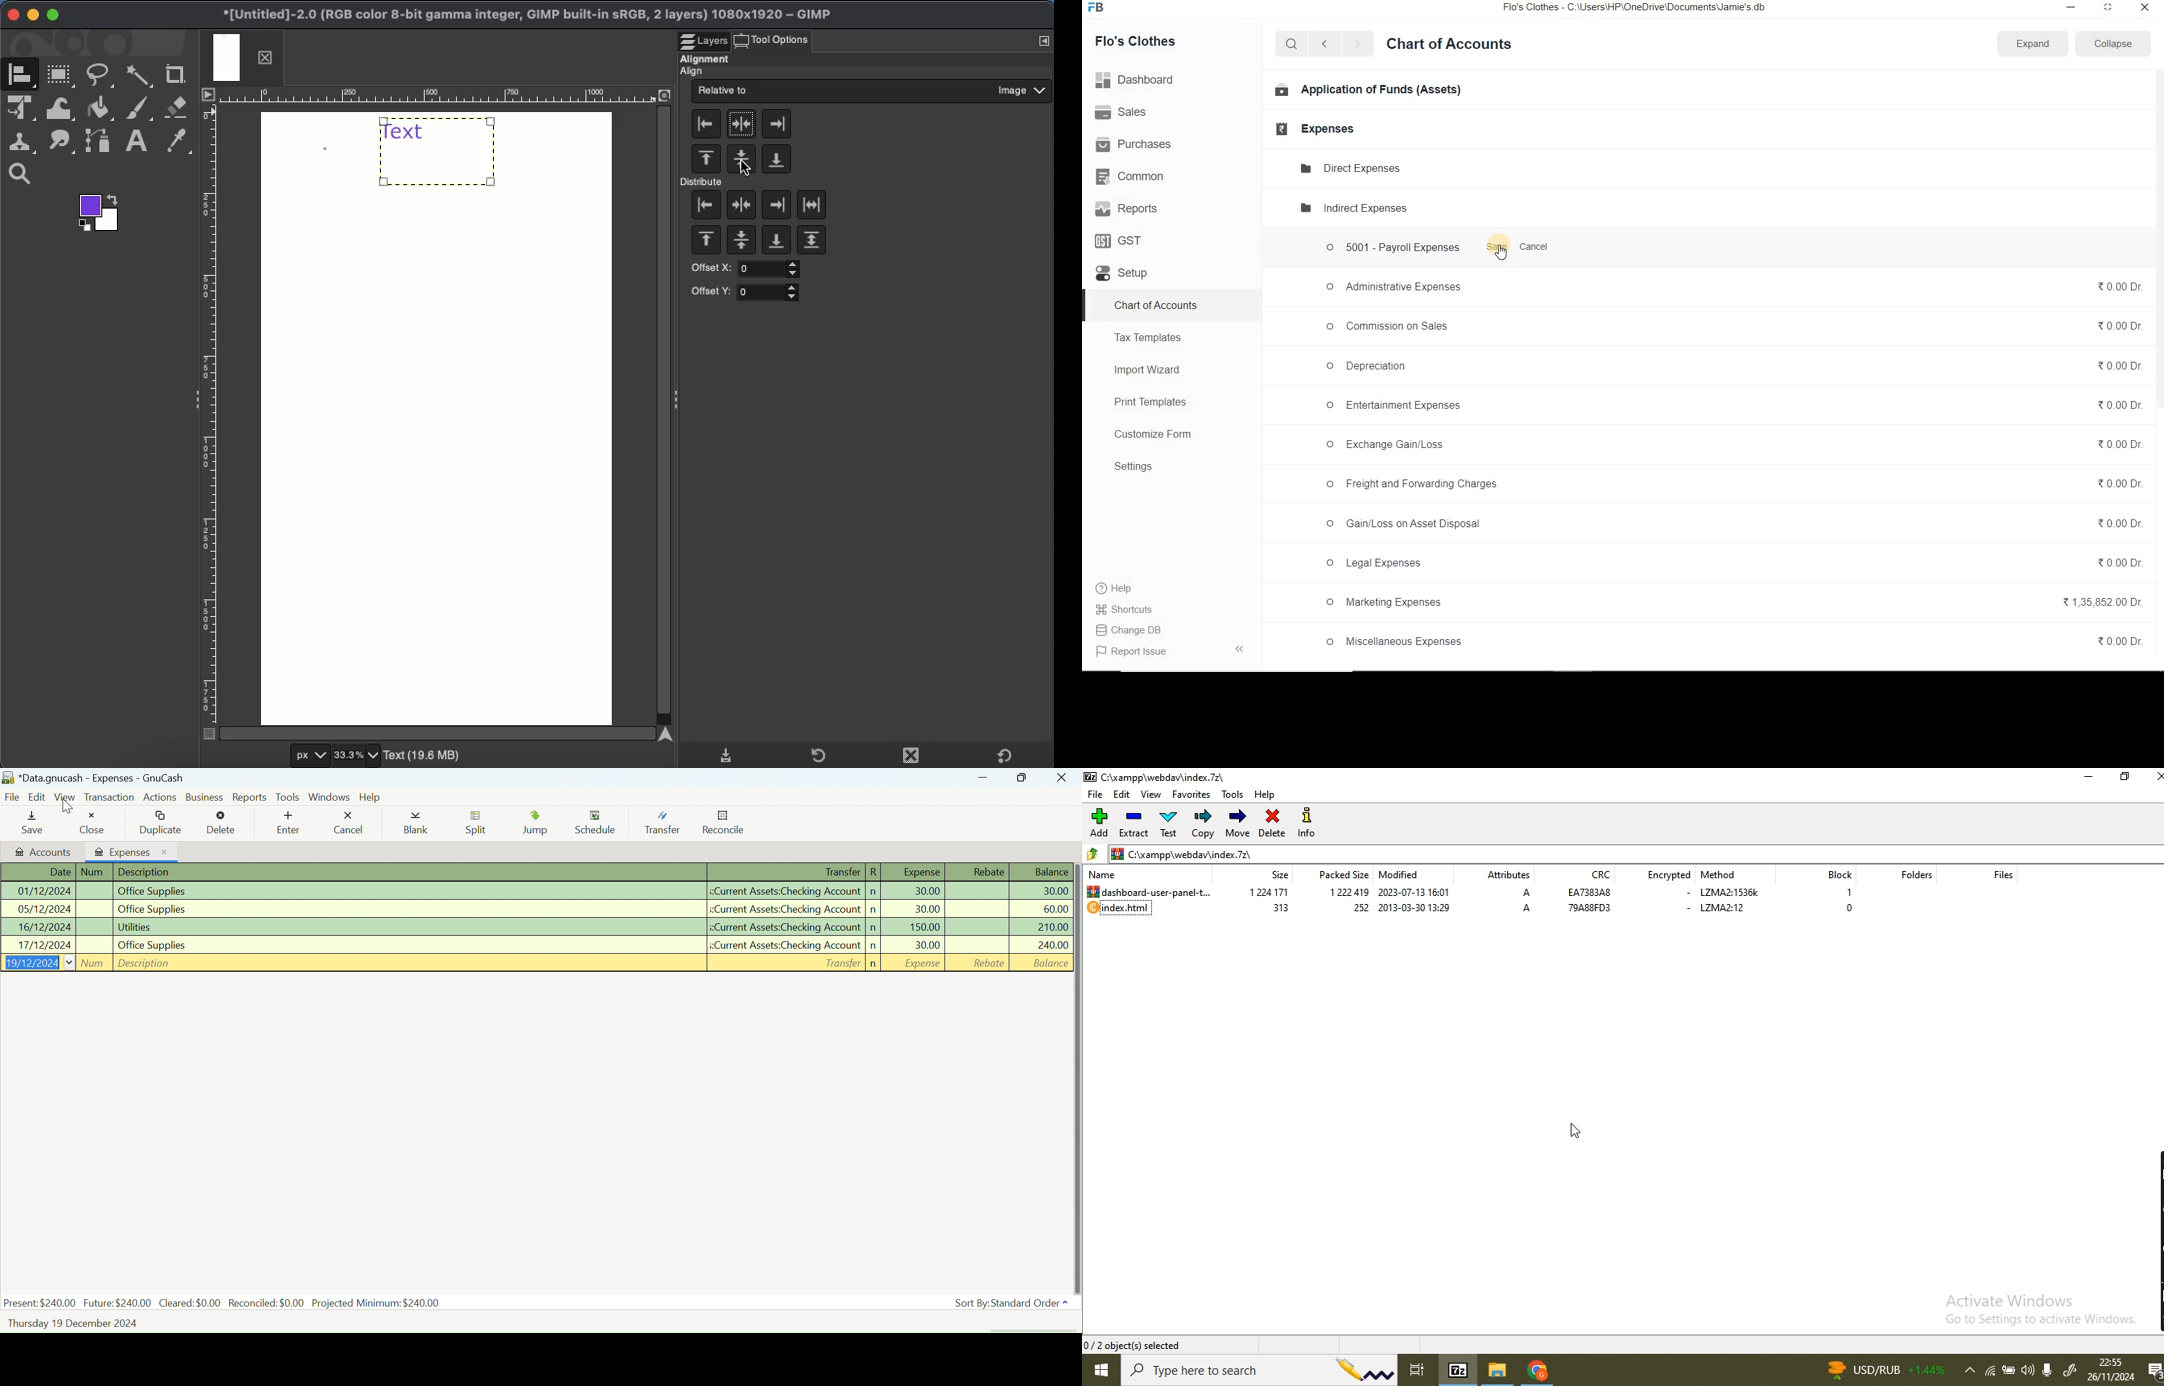 The width and height of the screenshot is (2184, 1400). I want to click on  Change DB, so click(1136, 630).